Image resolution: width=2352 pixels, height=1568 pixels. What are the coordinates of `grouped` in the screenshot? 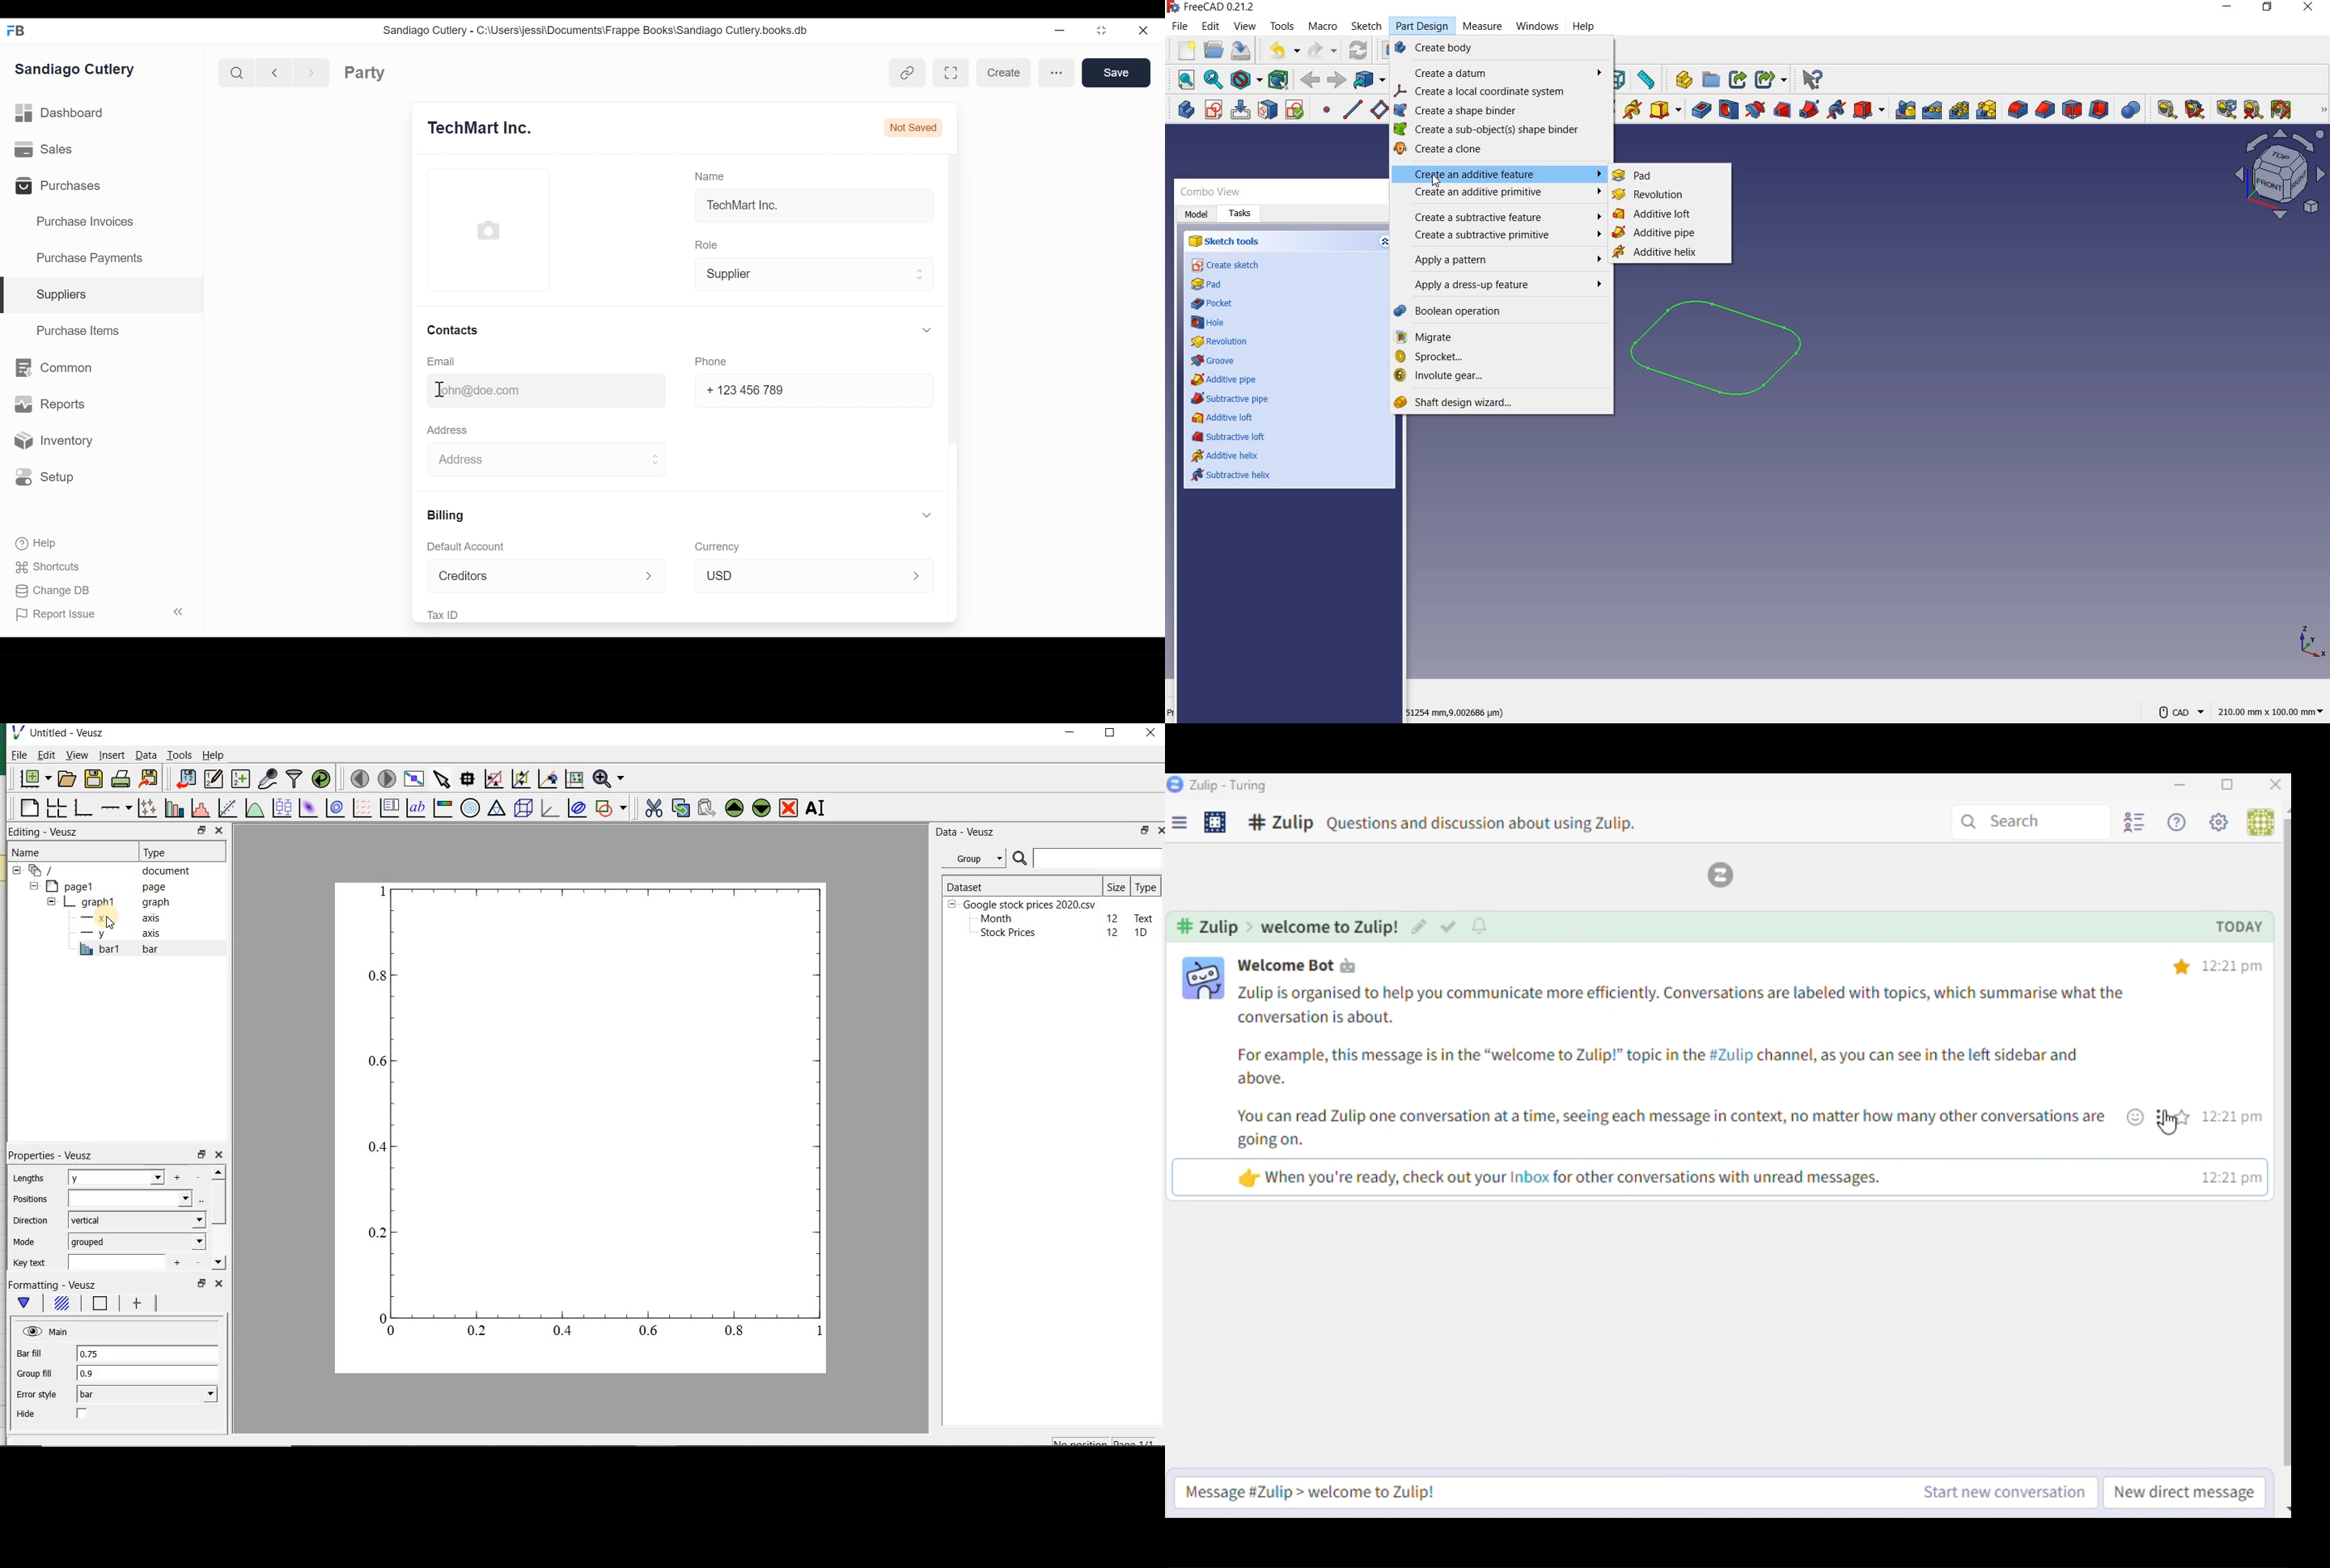 It's located at (137, 1243).